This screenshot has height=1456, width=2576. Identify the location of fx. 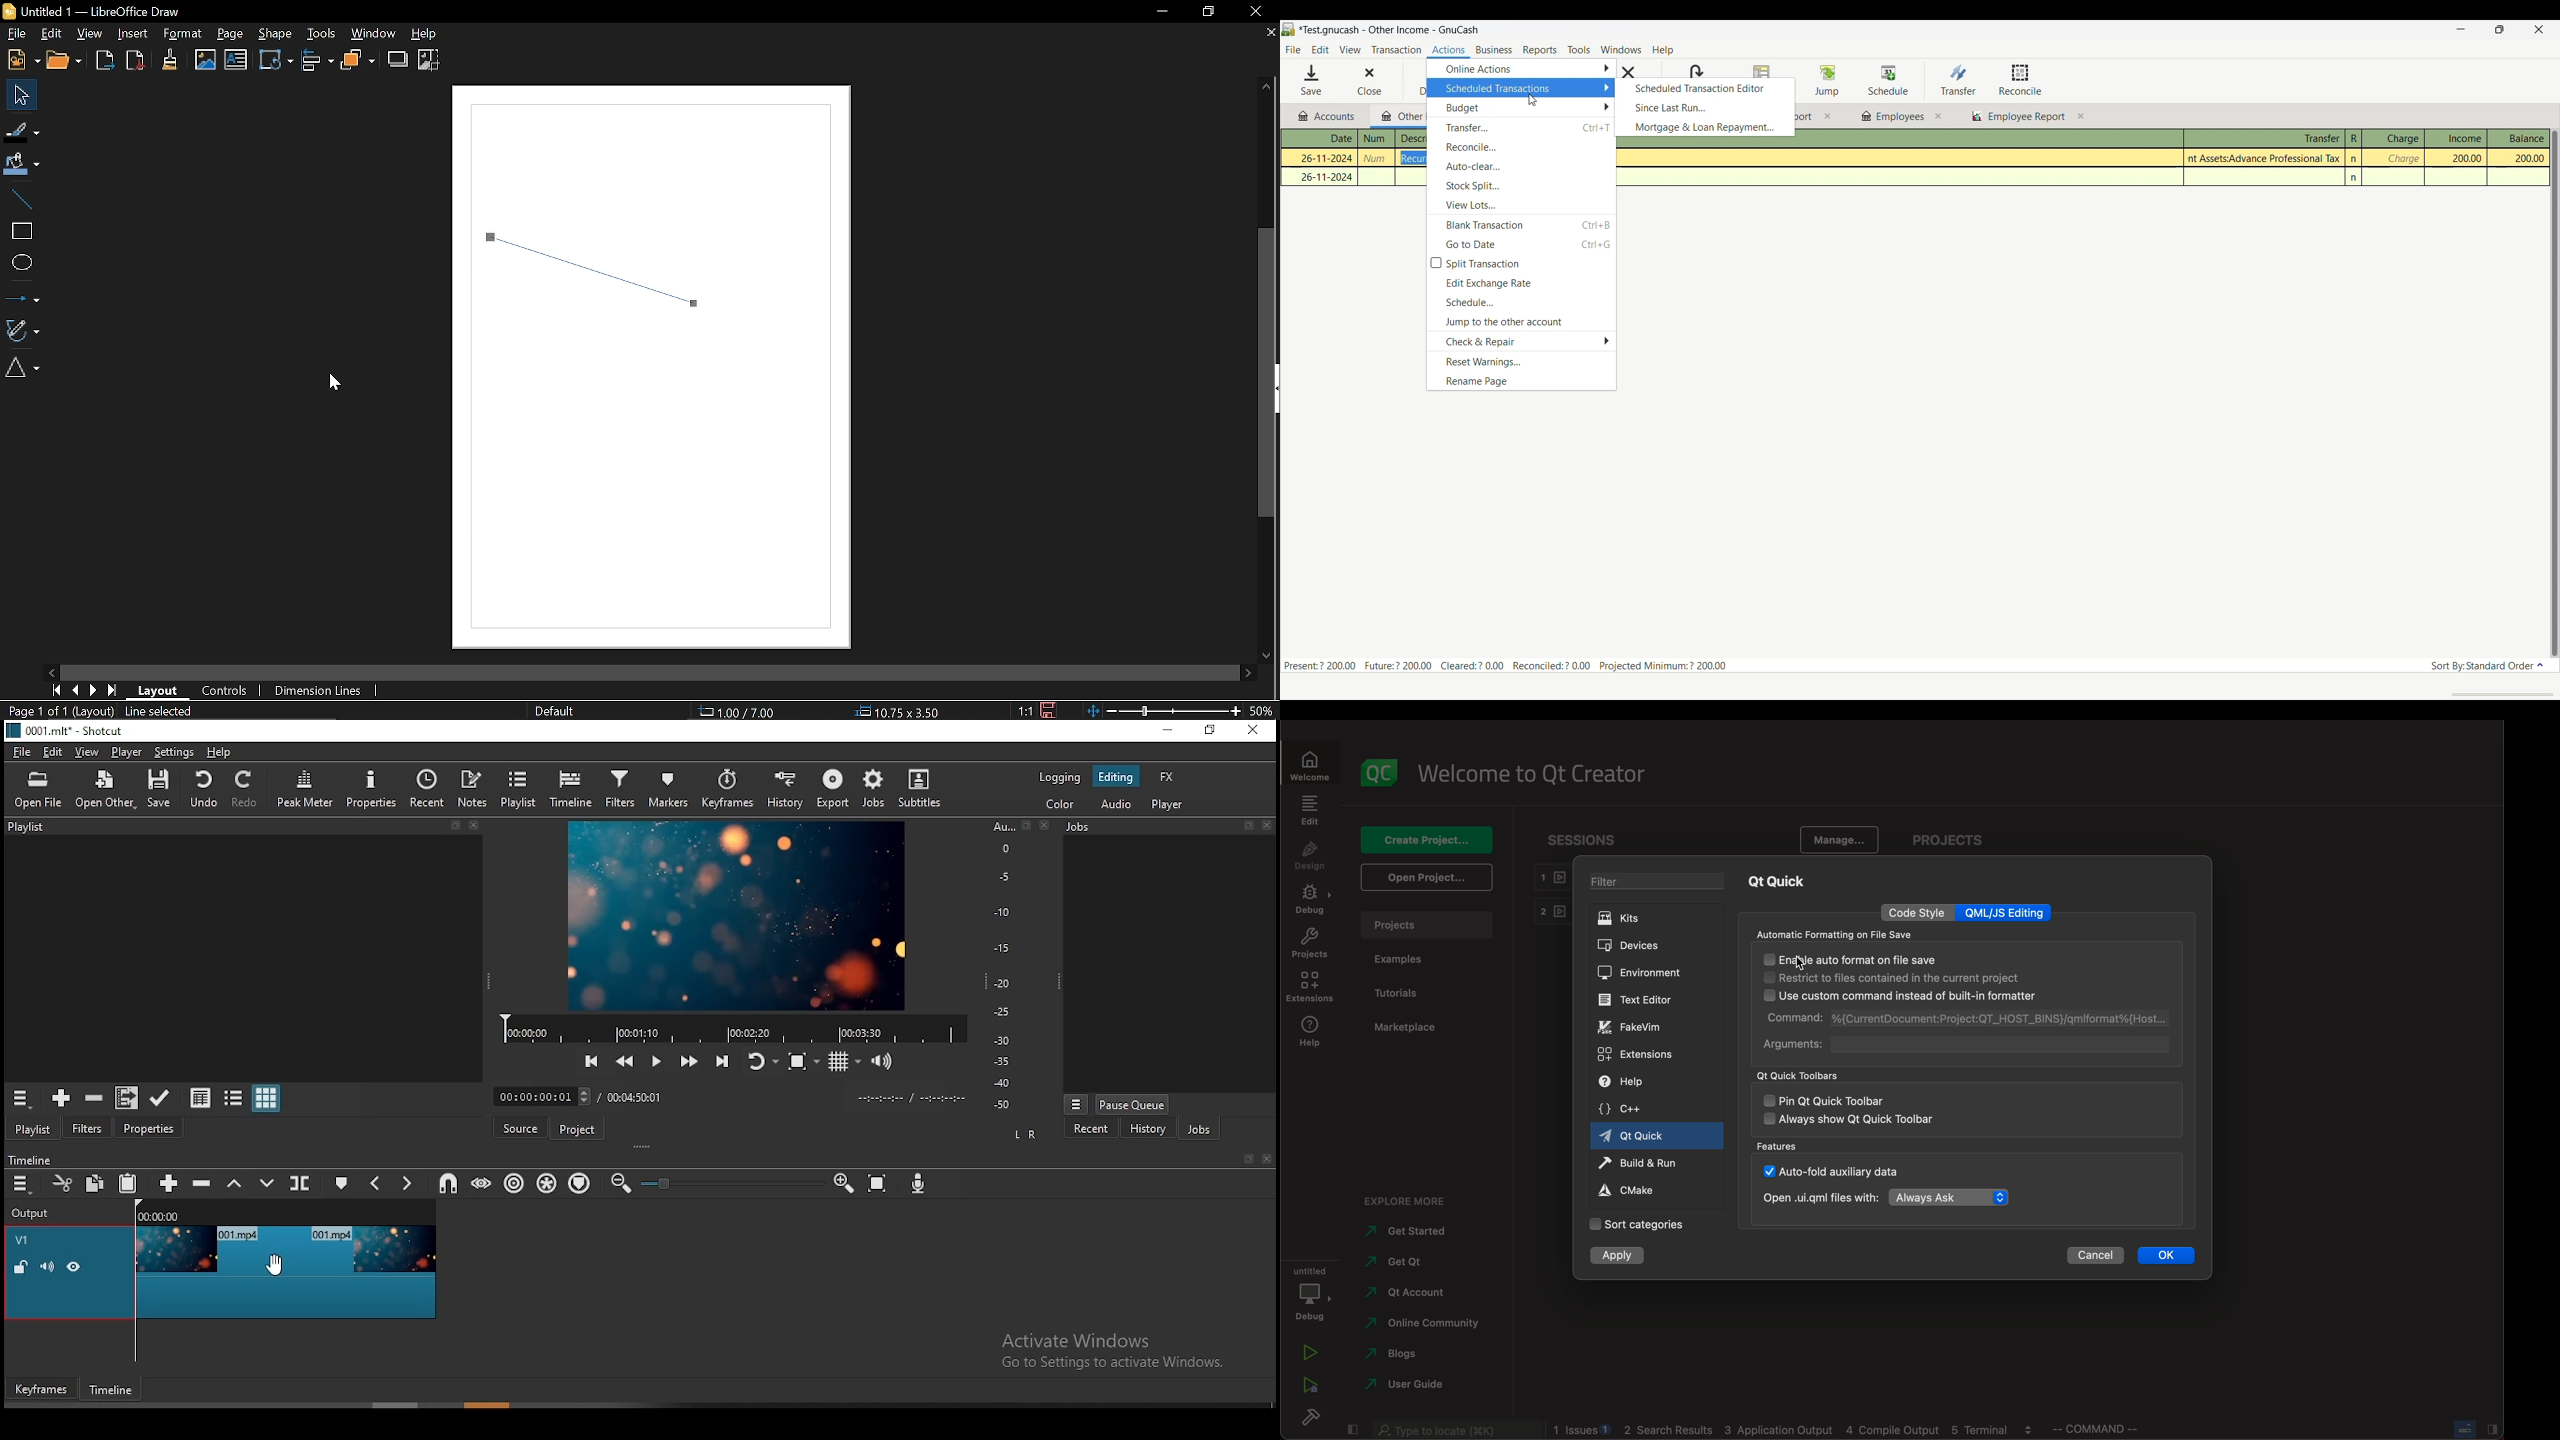
(1167, 775).